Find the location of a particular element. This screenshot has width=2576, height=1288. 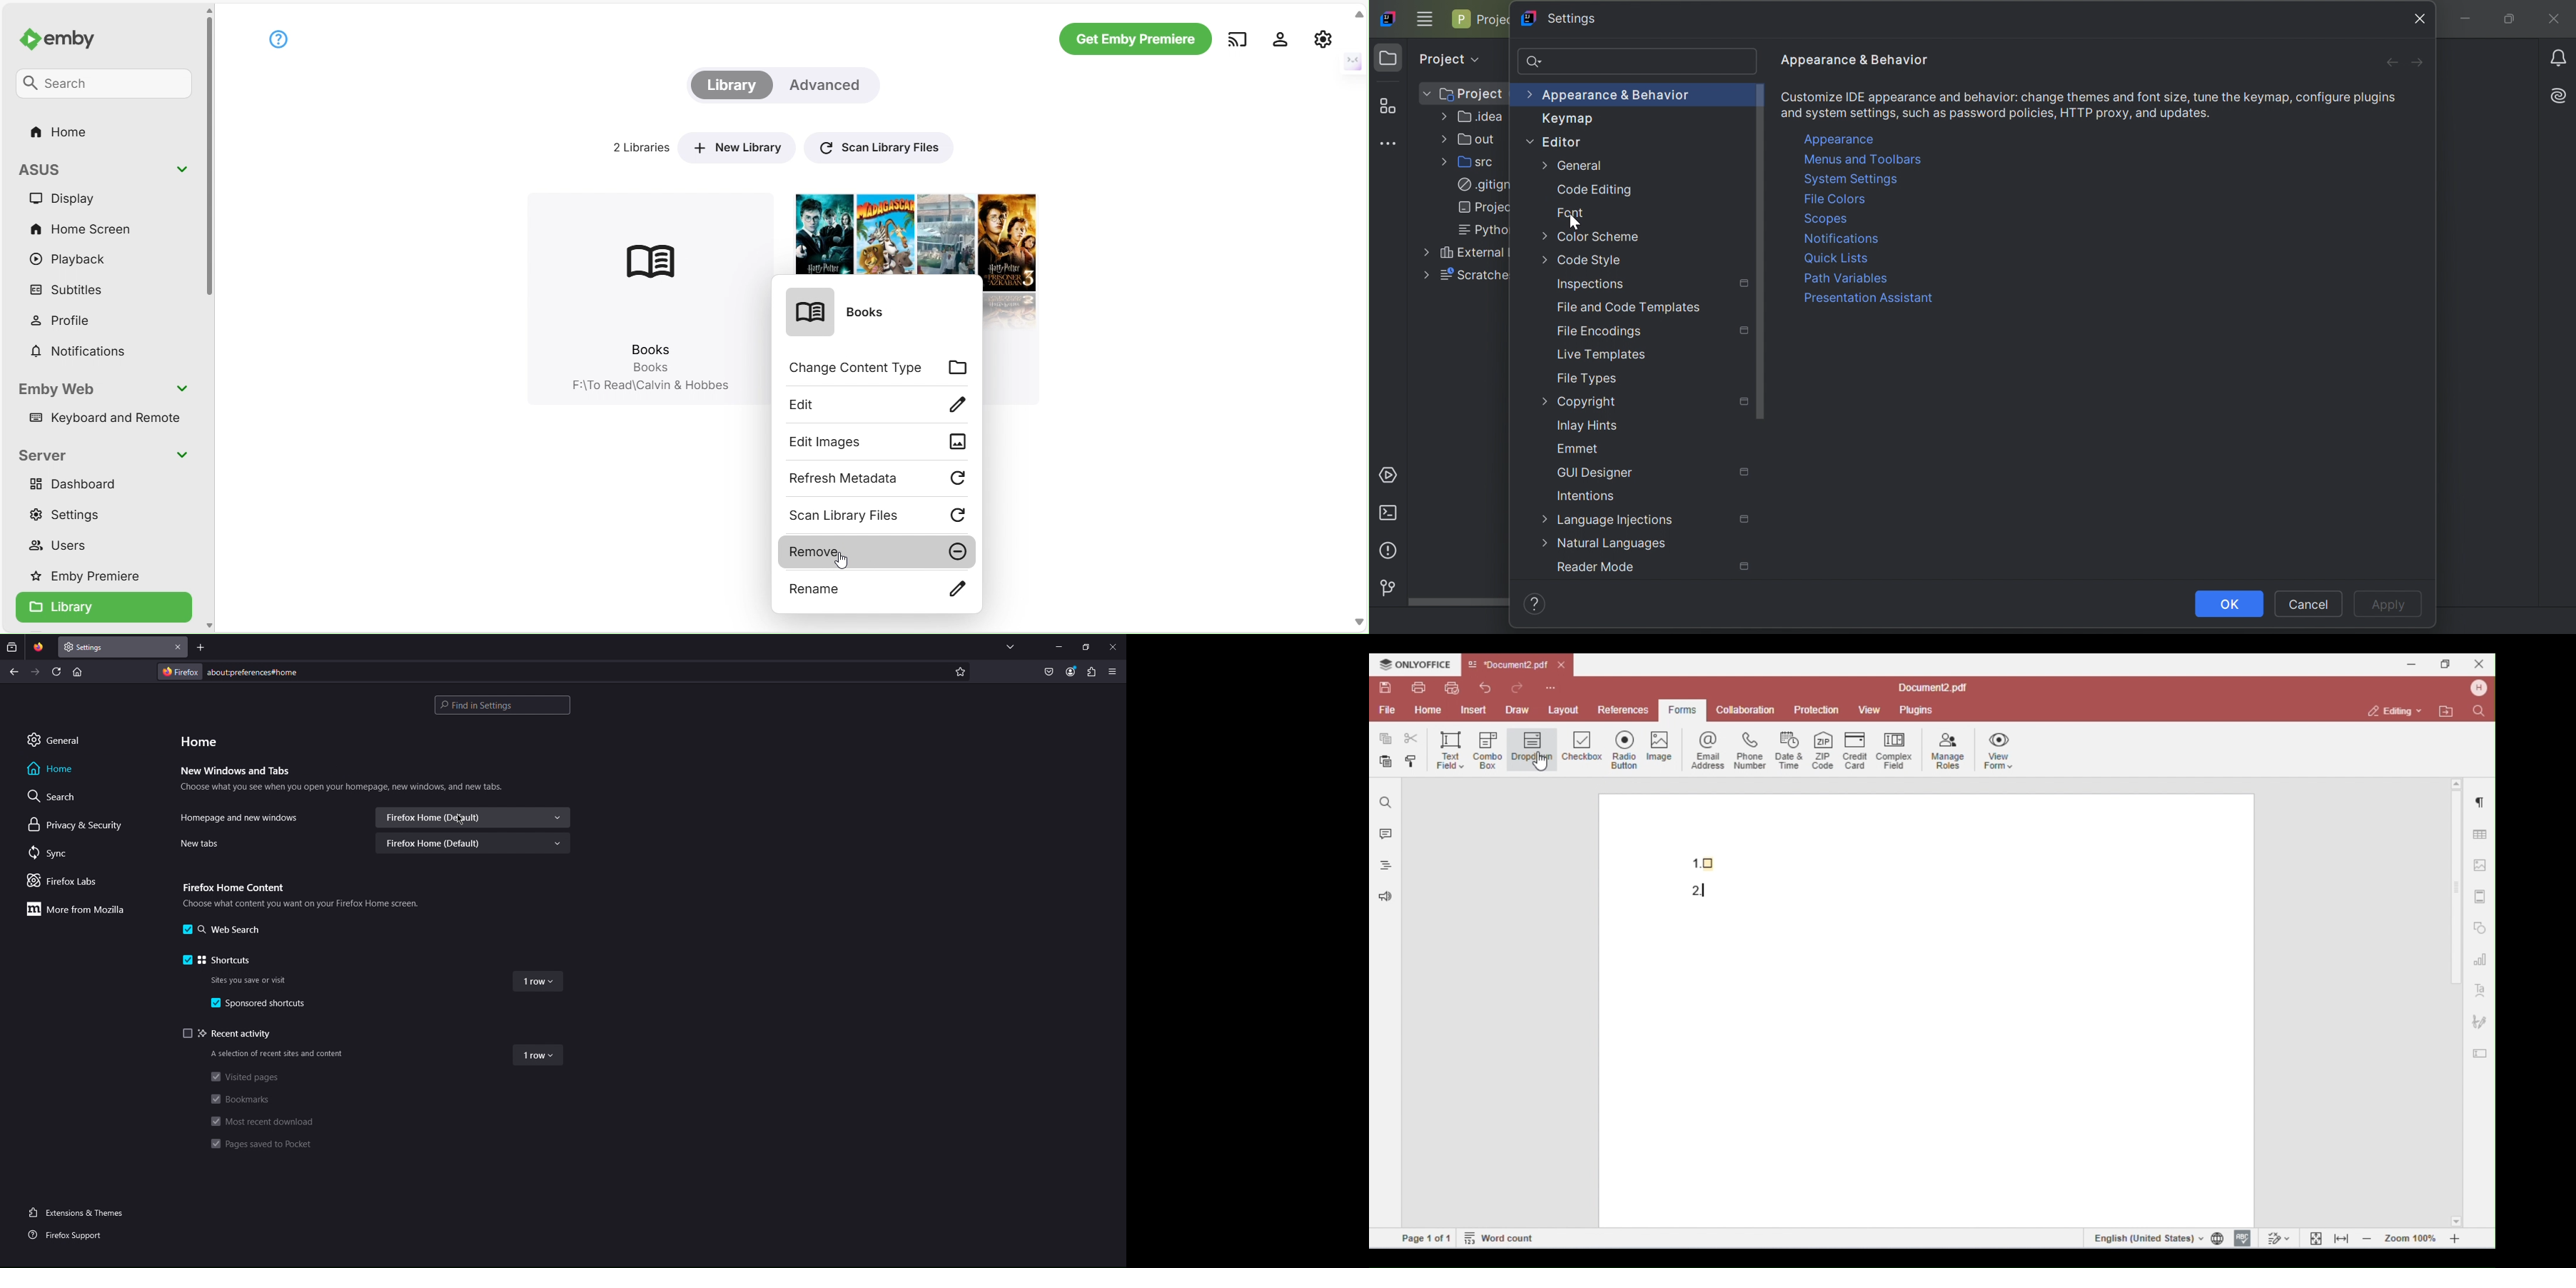

Pages saved to Pocket is located at coordinates (261, 1144).